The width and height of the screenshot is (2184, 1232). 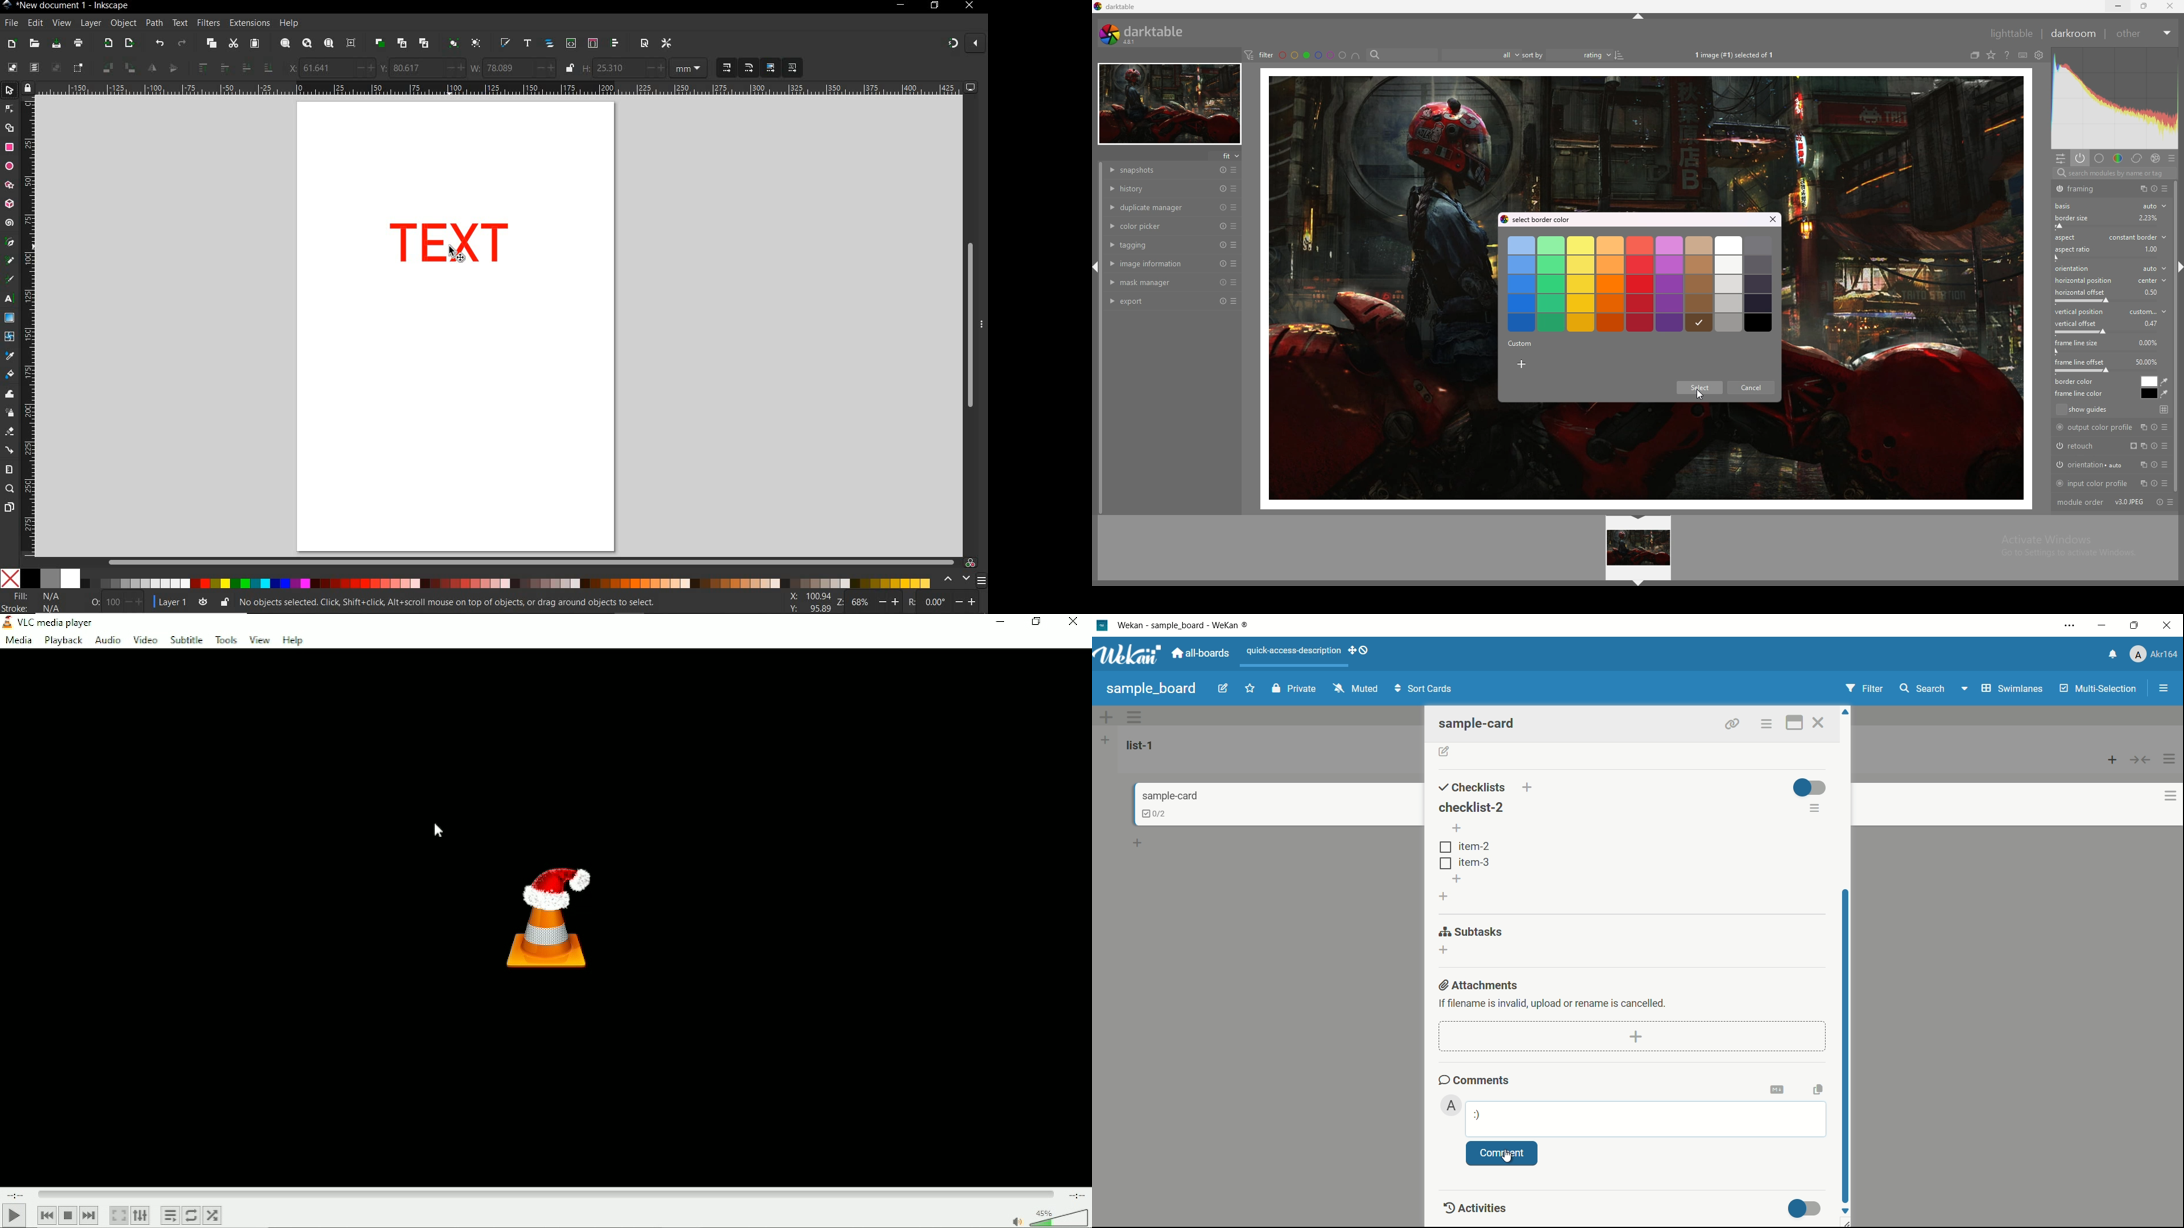 I want to click on list name, so click(x=1142, y=745).